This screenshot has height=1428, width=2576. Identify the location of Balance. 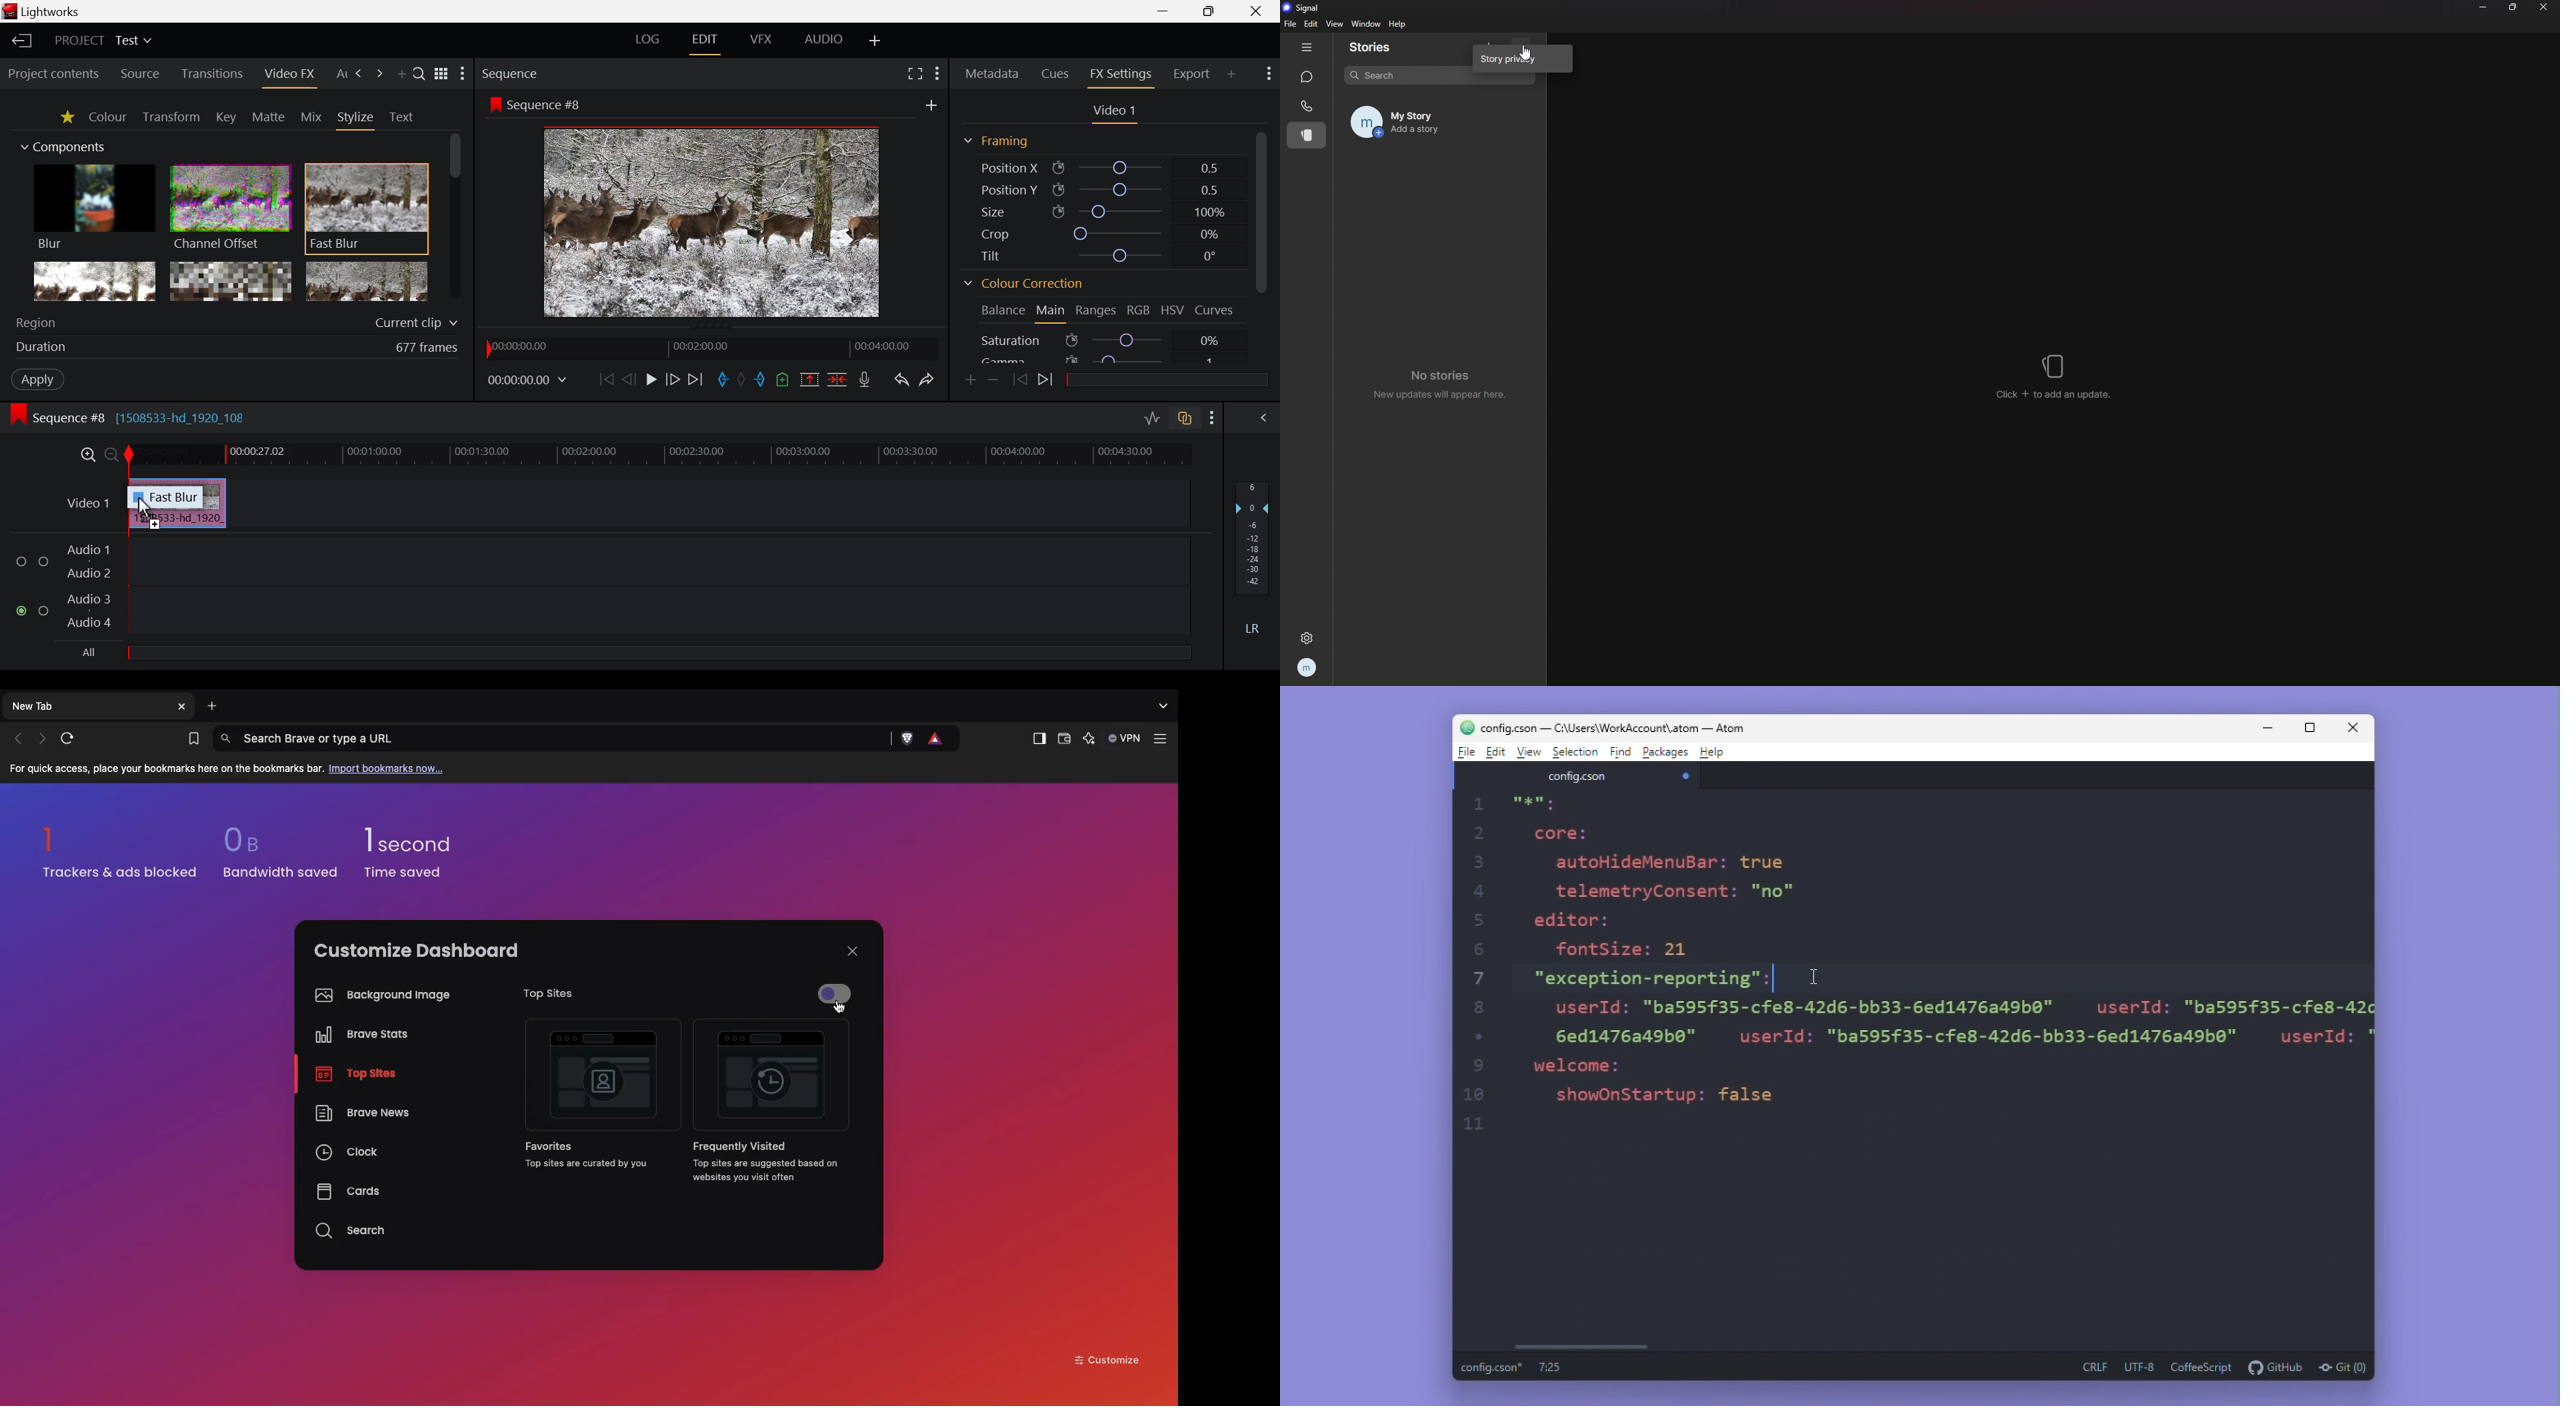
(1003, 313).